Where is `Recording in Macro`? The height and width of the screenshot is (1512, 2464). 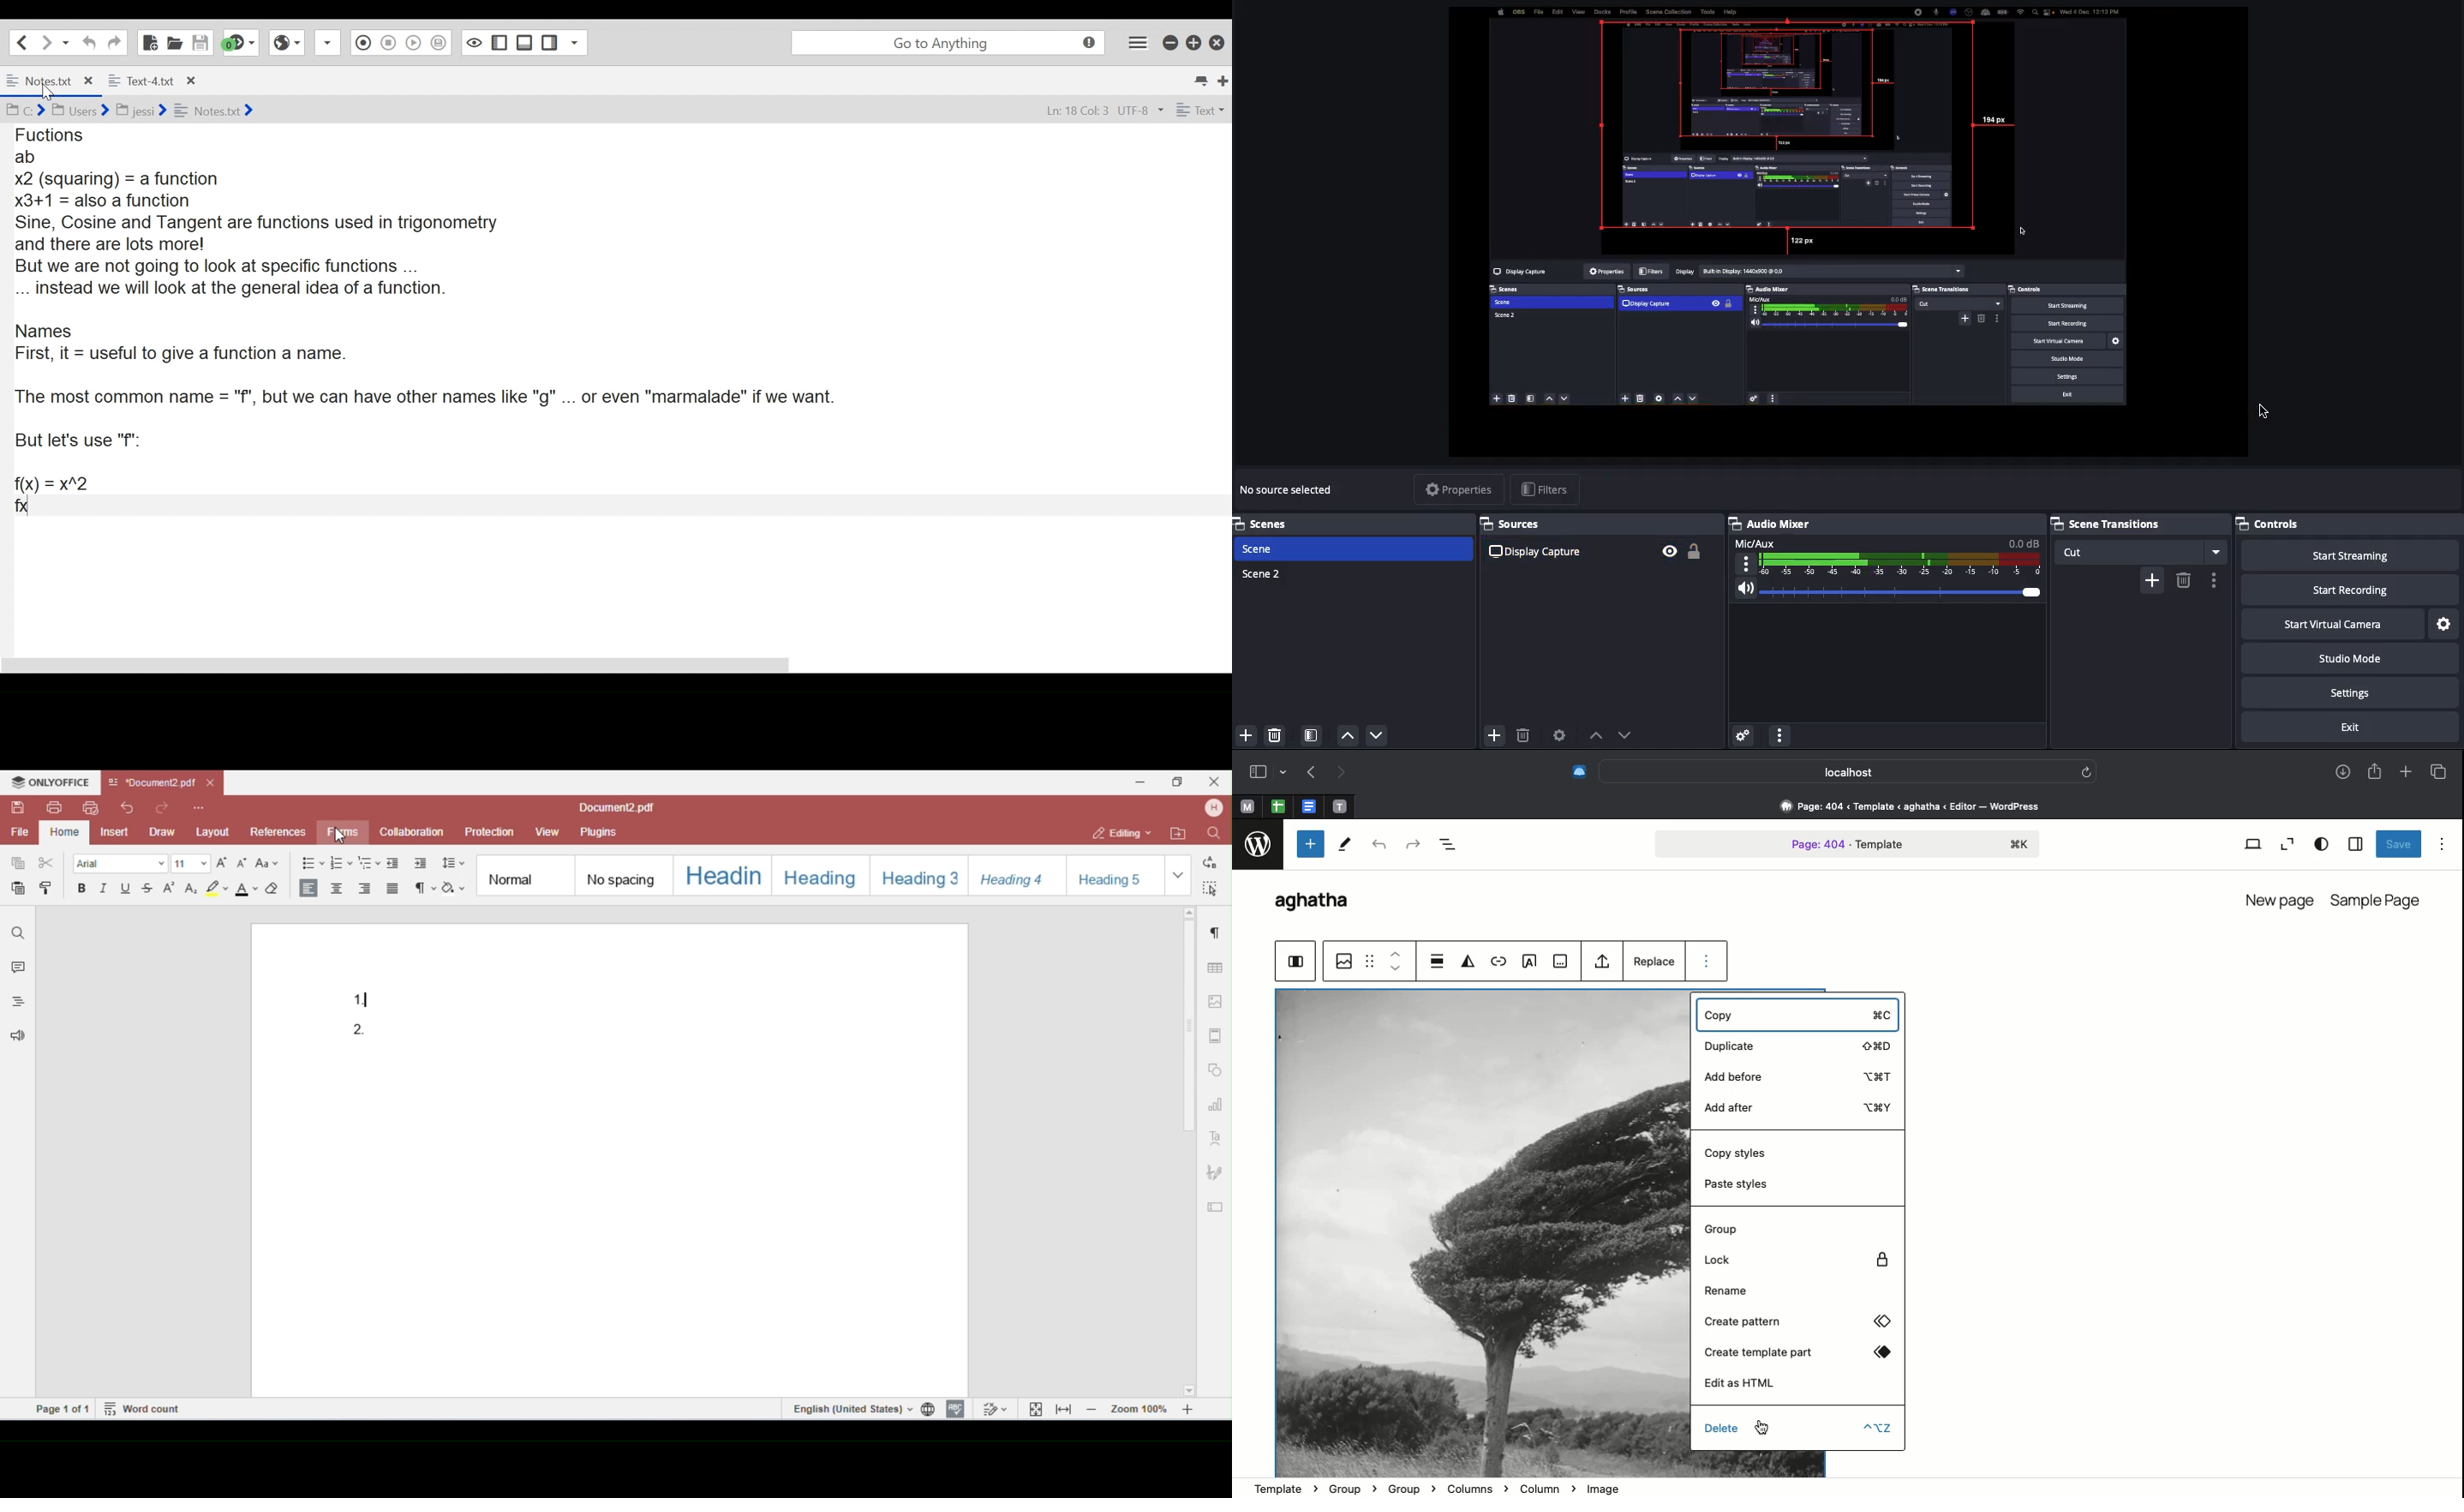 Recording in Macro is located at coordinates (363, 43).